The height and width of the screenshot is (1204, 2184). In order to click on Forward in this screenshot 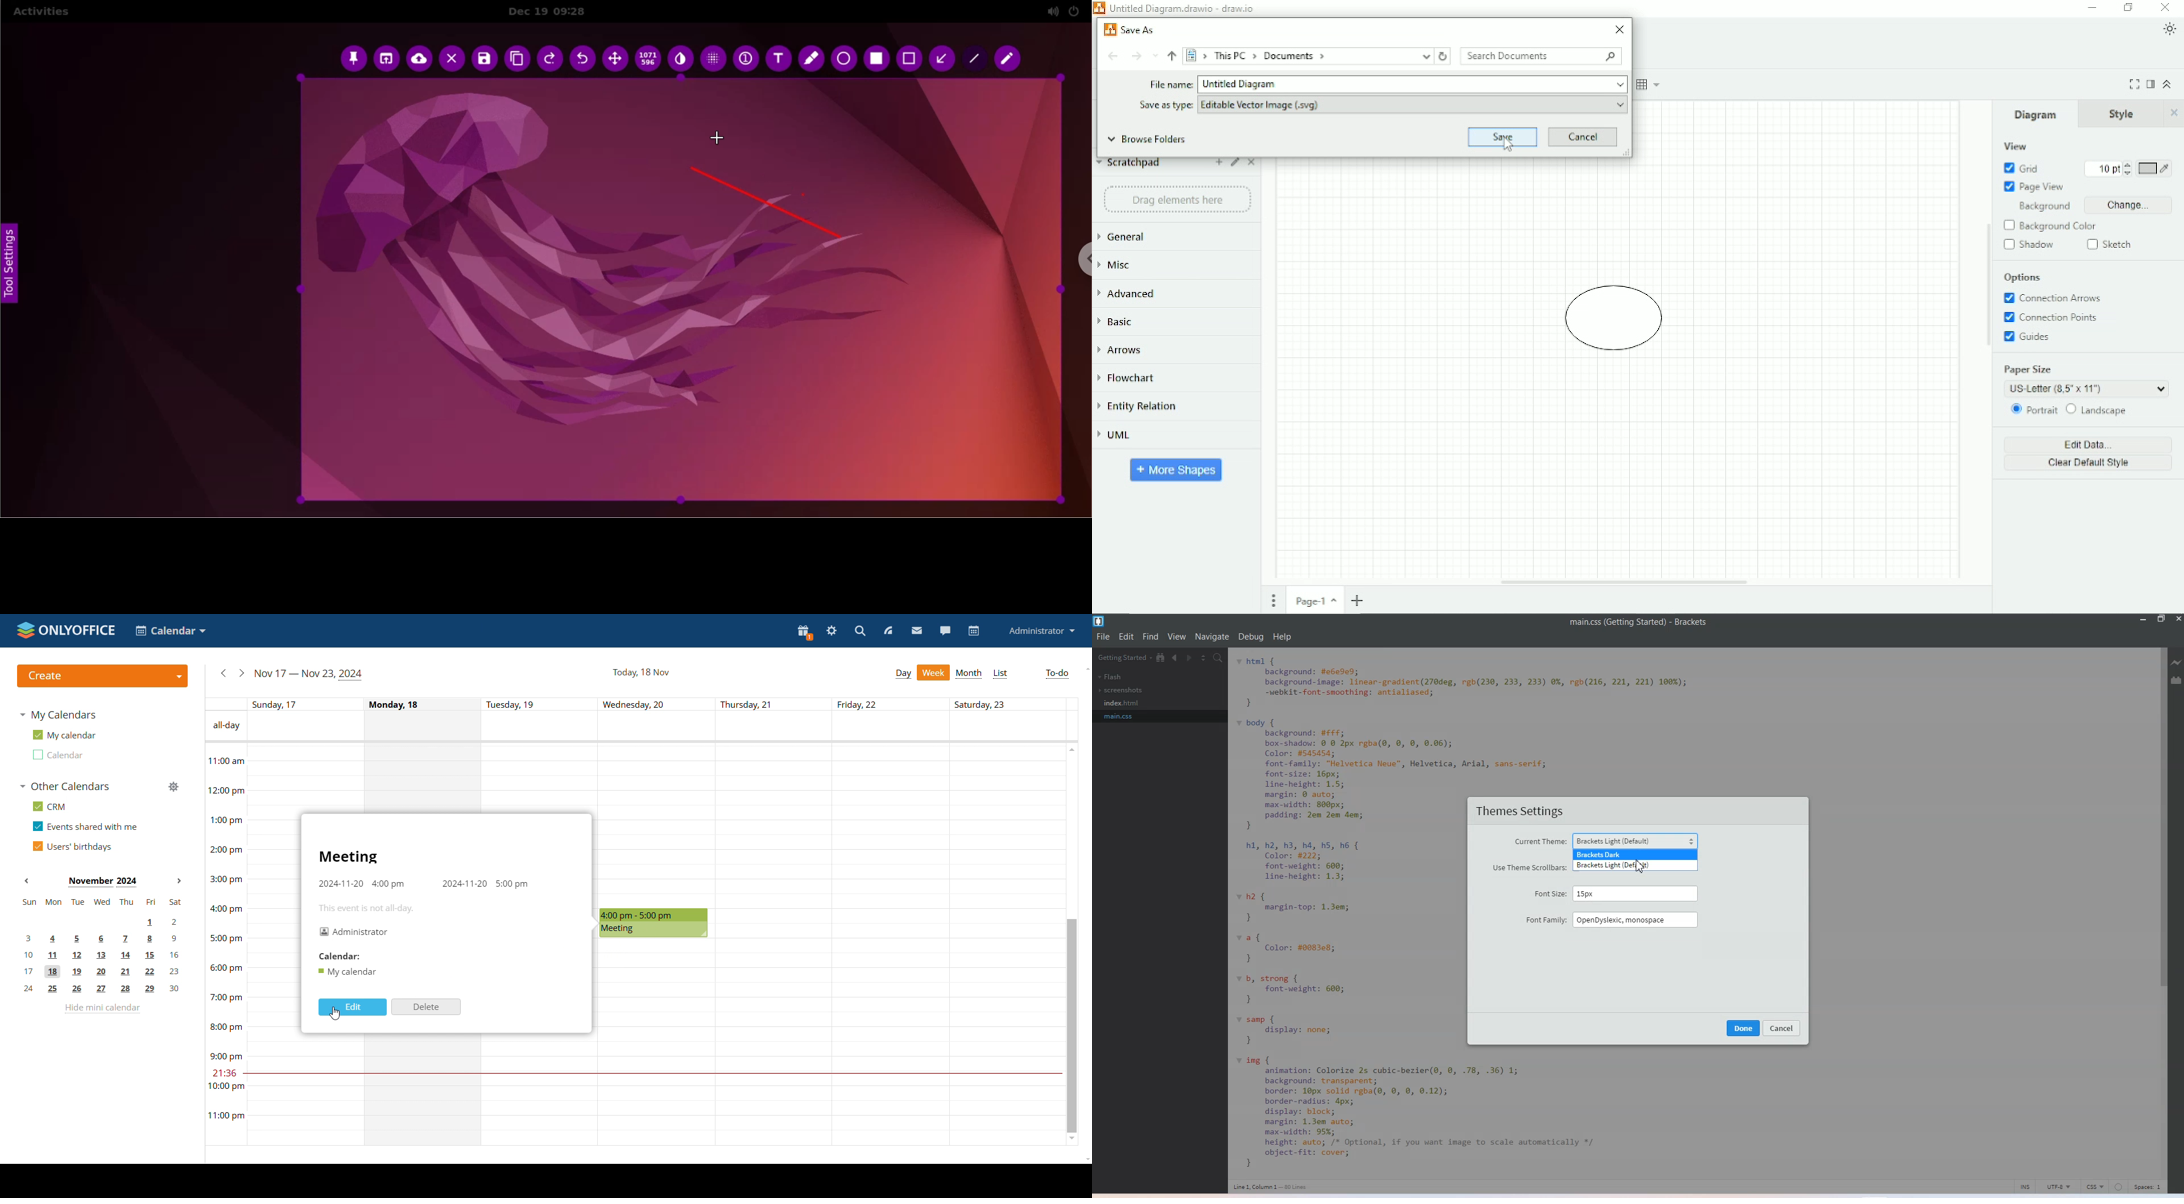, I will do `click(1136, 57)`.